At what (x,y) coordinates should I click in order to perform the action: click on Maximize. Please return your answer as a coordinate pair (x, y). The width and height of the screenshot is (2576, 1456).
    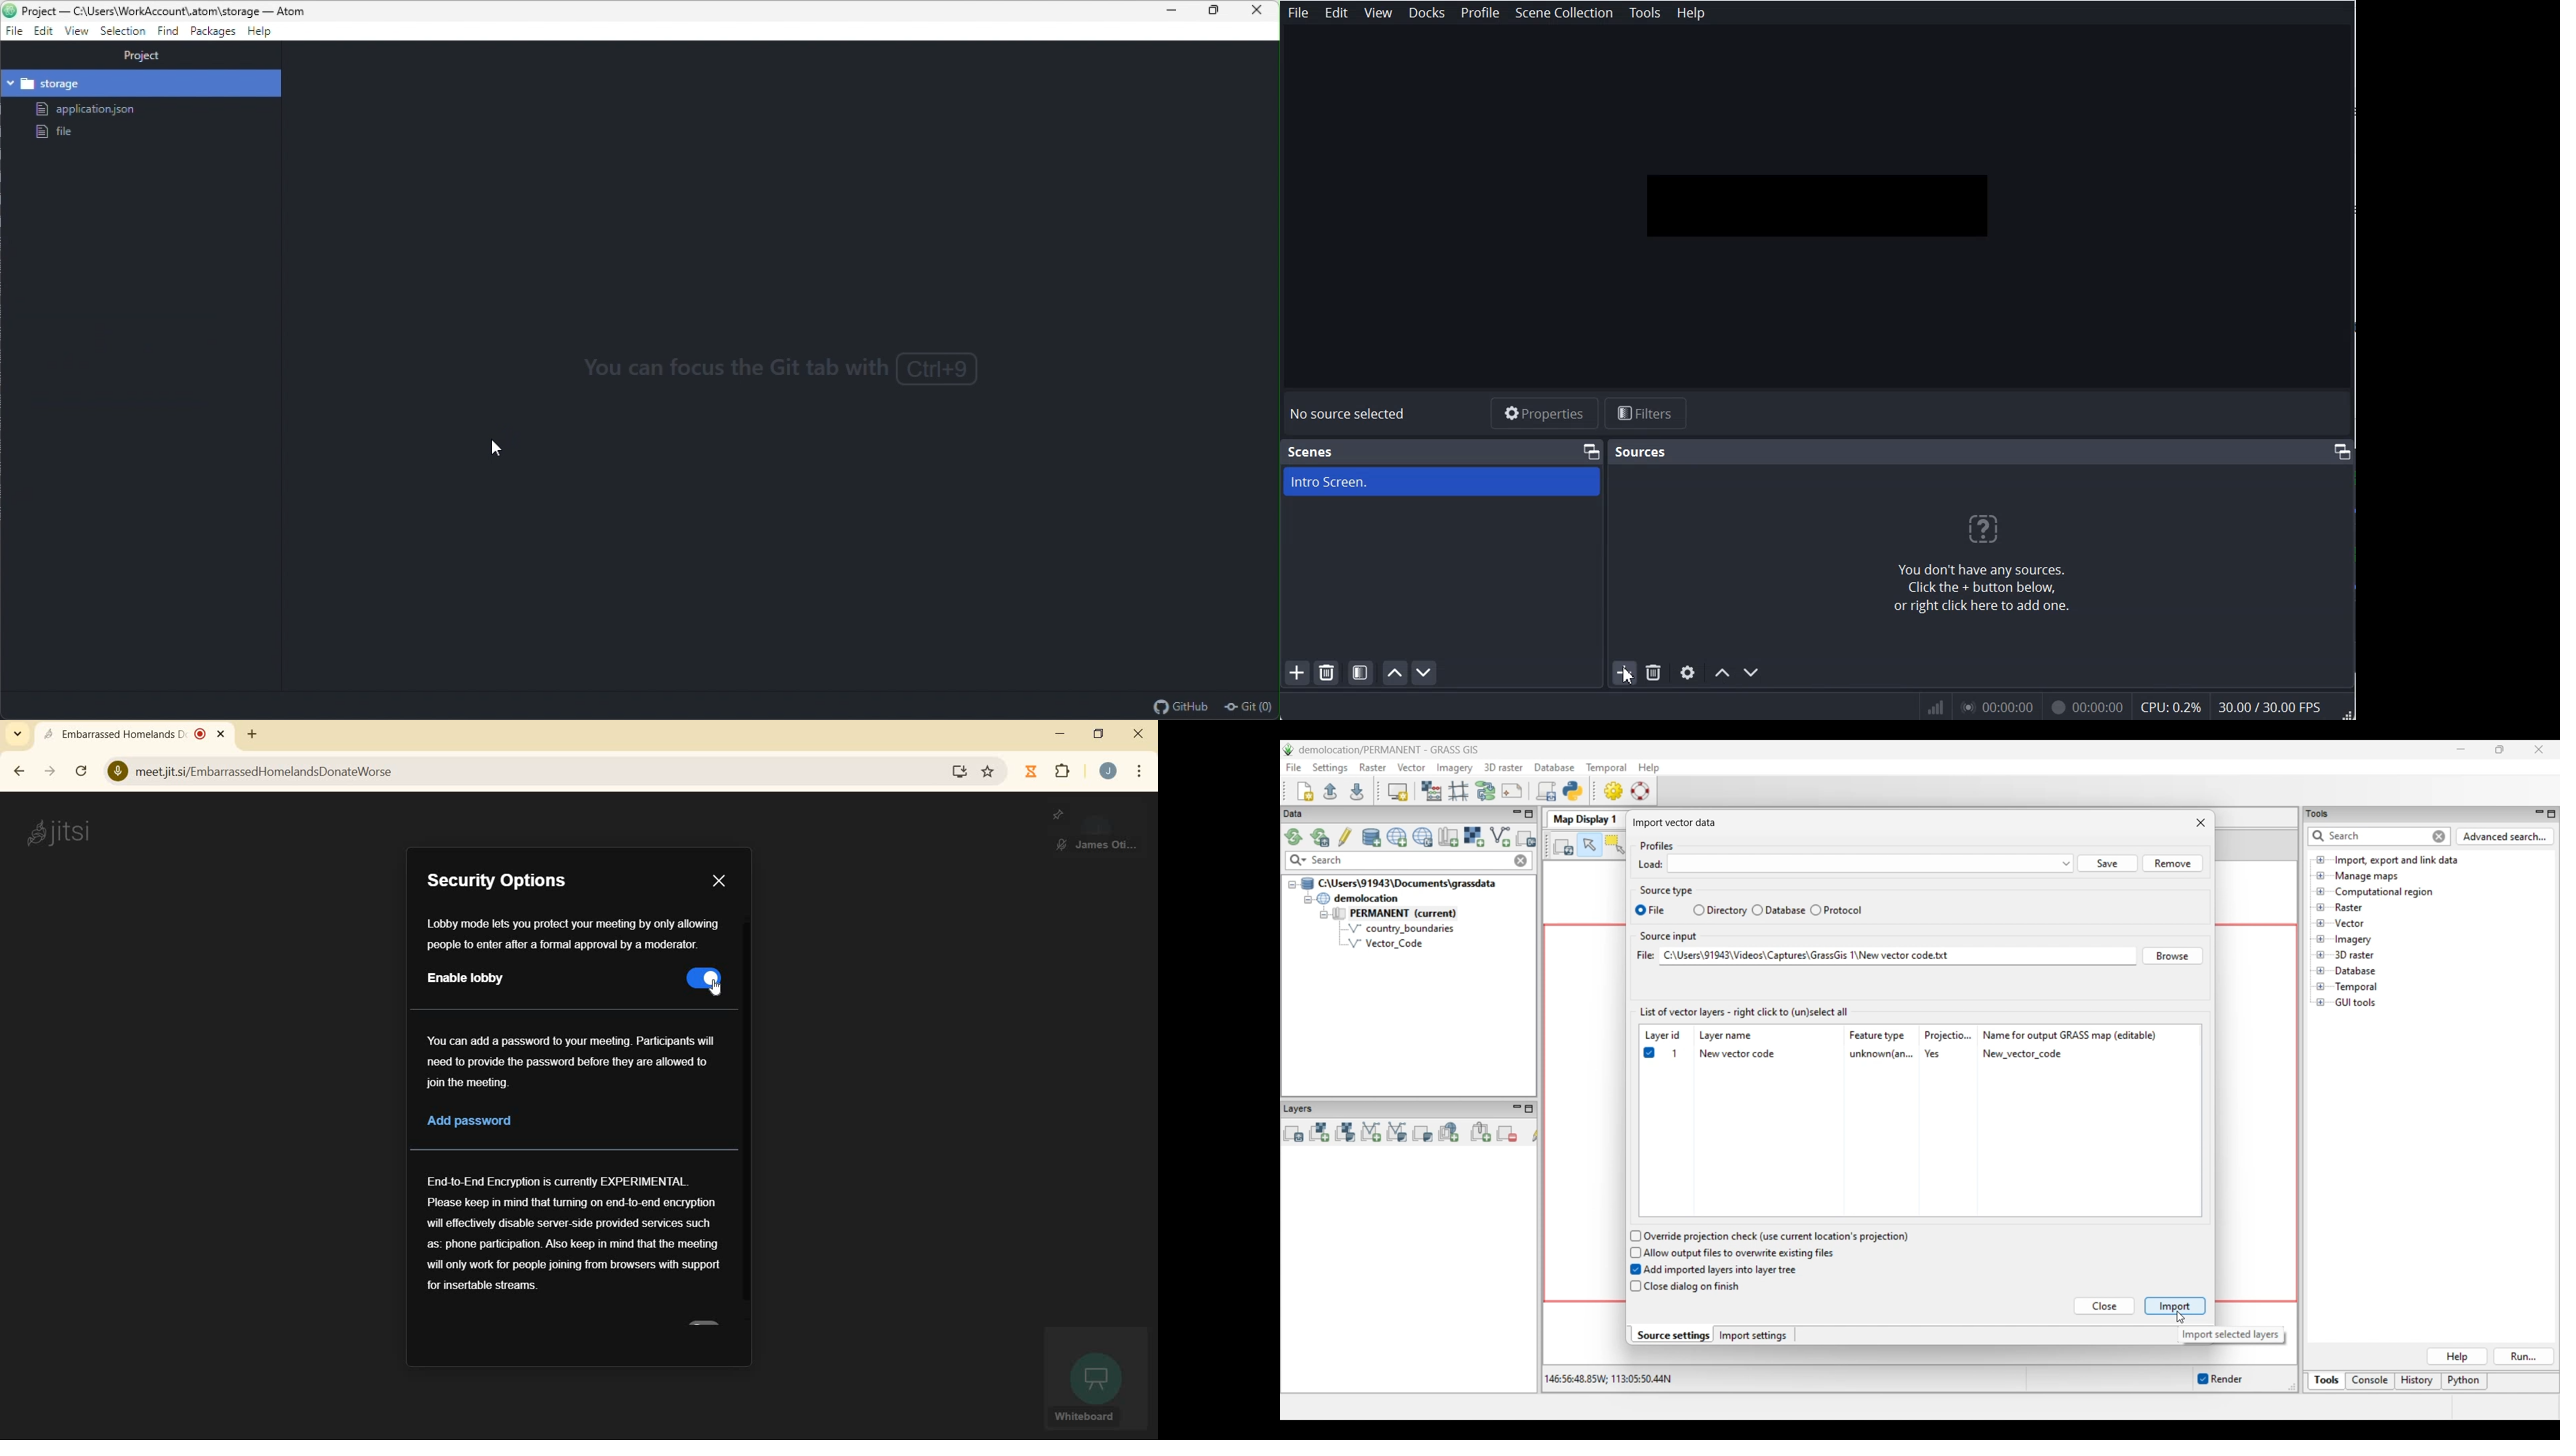
    Looking at the image, I should click on (2342, 451).